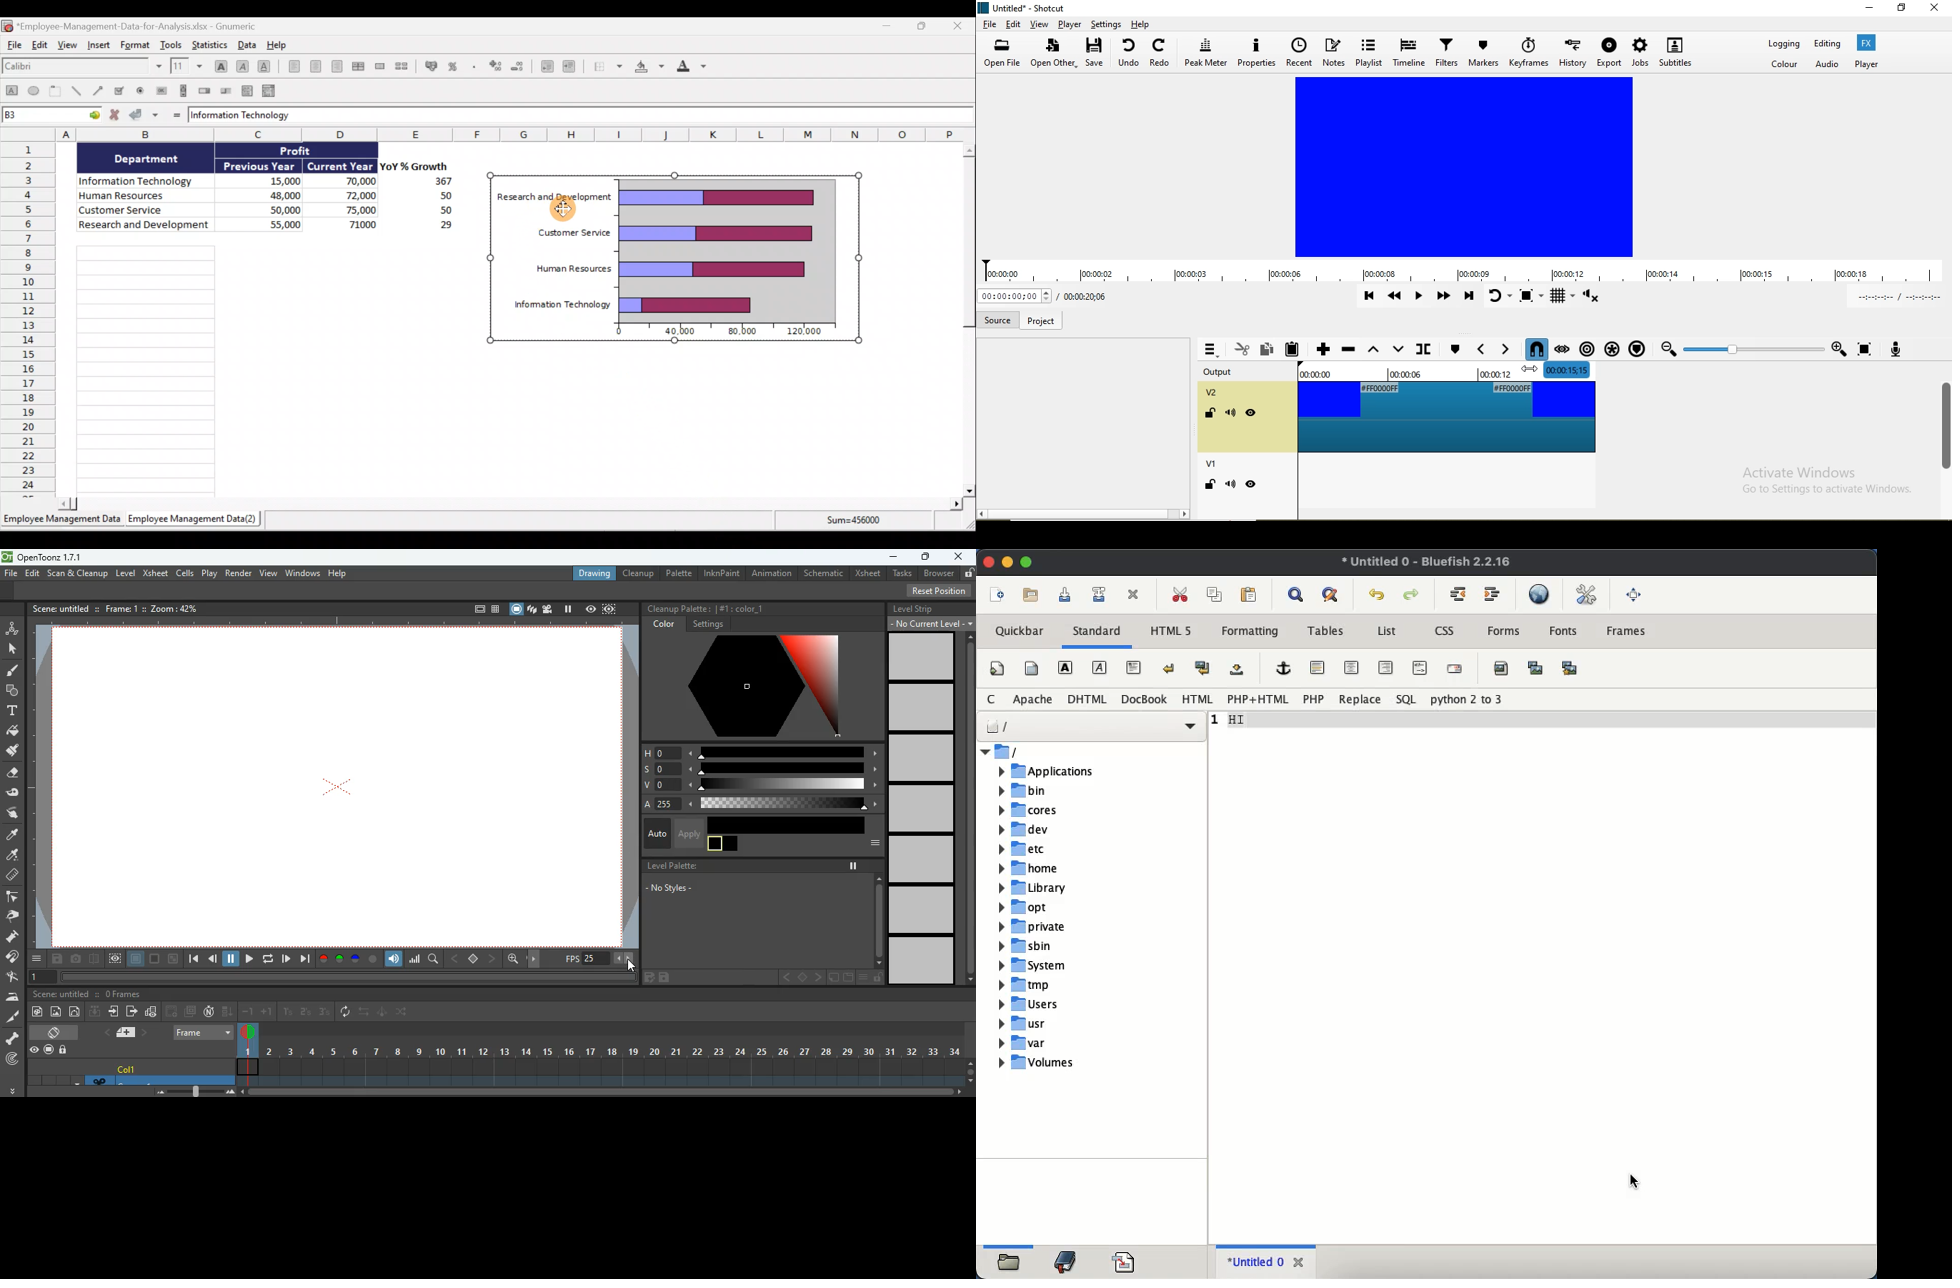  Describe the element at coordinates (1534, 349) in the screenshot. I see `Snap` at that location.